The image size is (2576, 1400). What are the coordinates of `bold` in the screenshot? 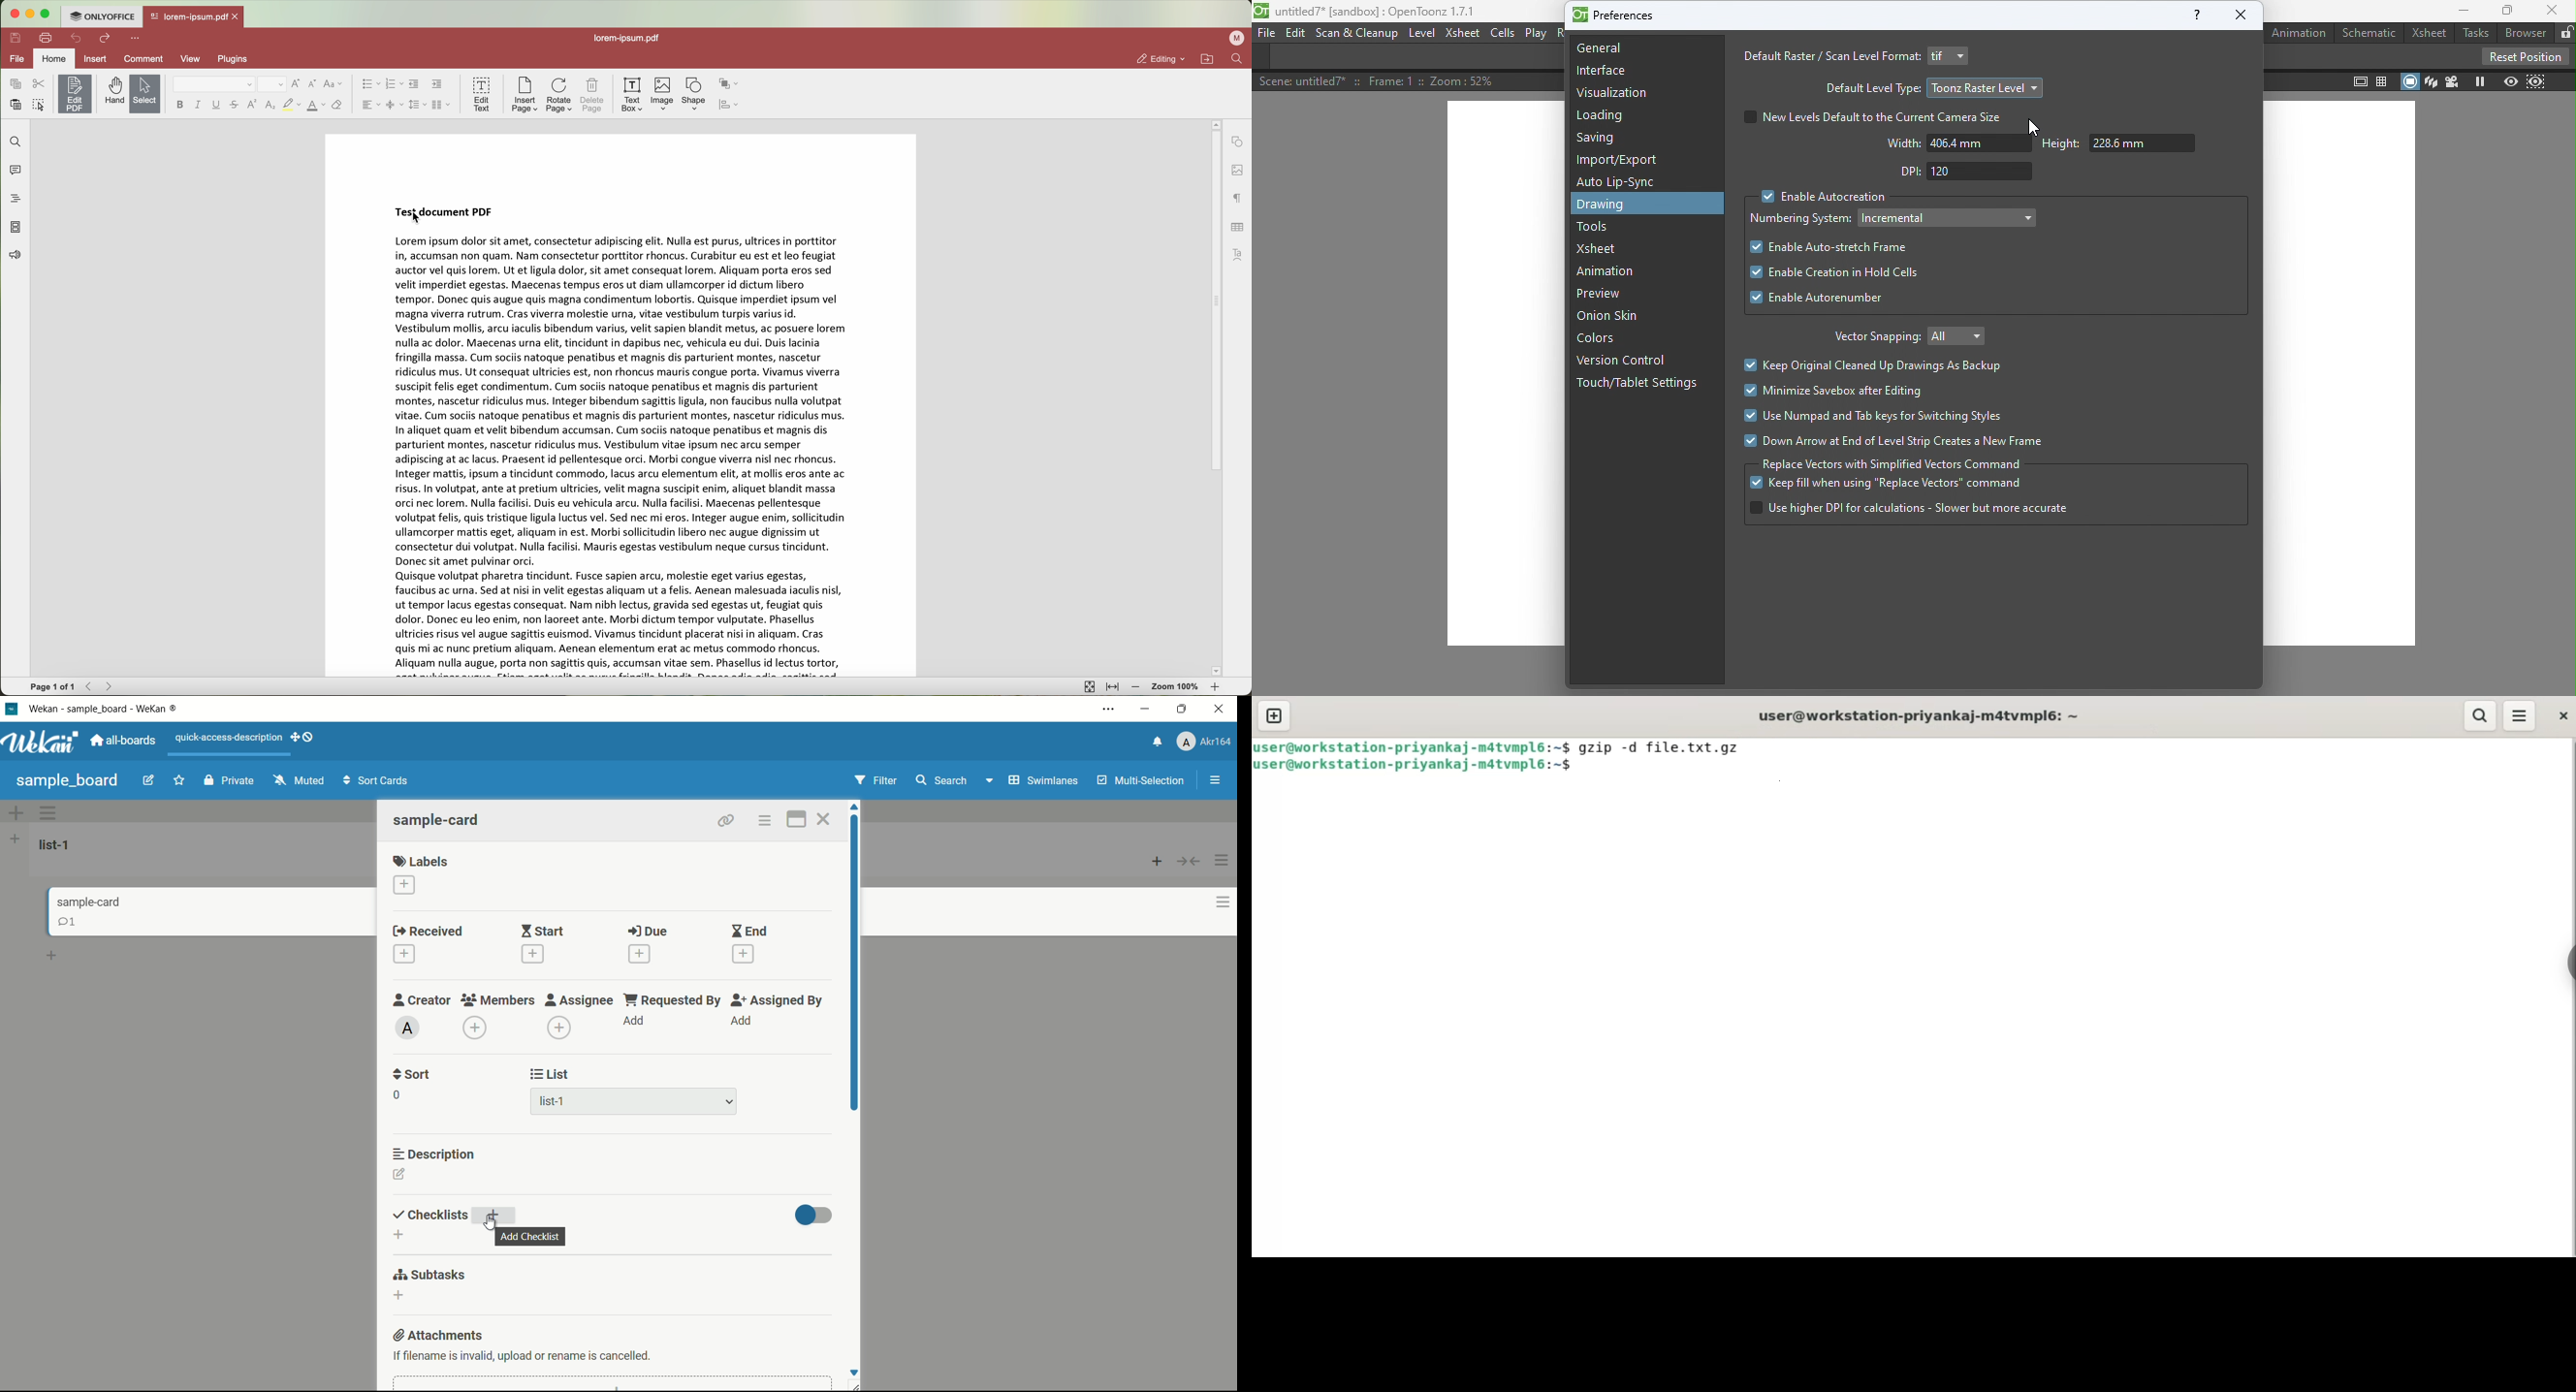 It's located at (180, 104).